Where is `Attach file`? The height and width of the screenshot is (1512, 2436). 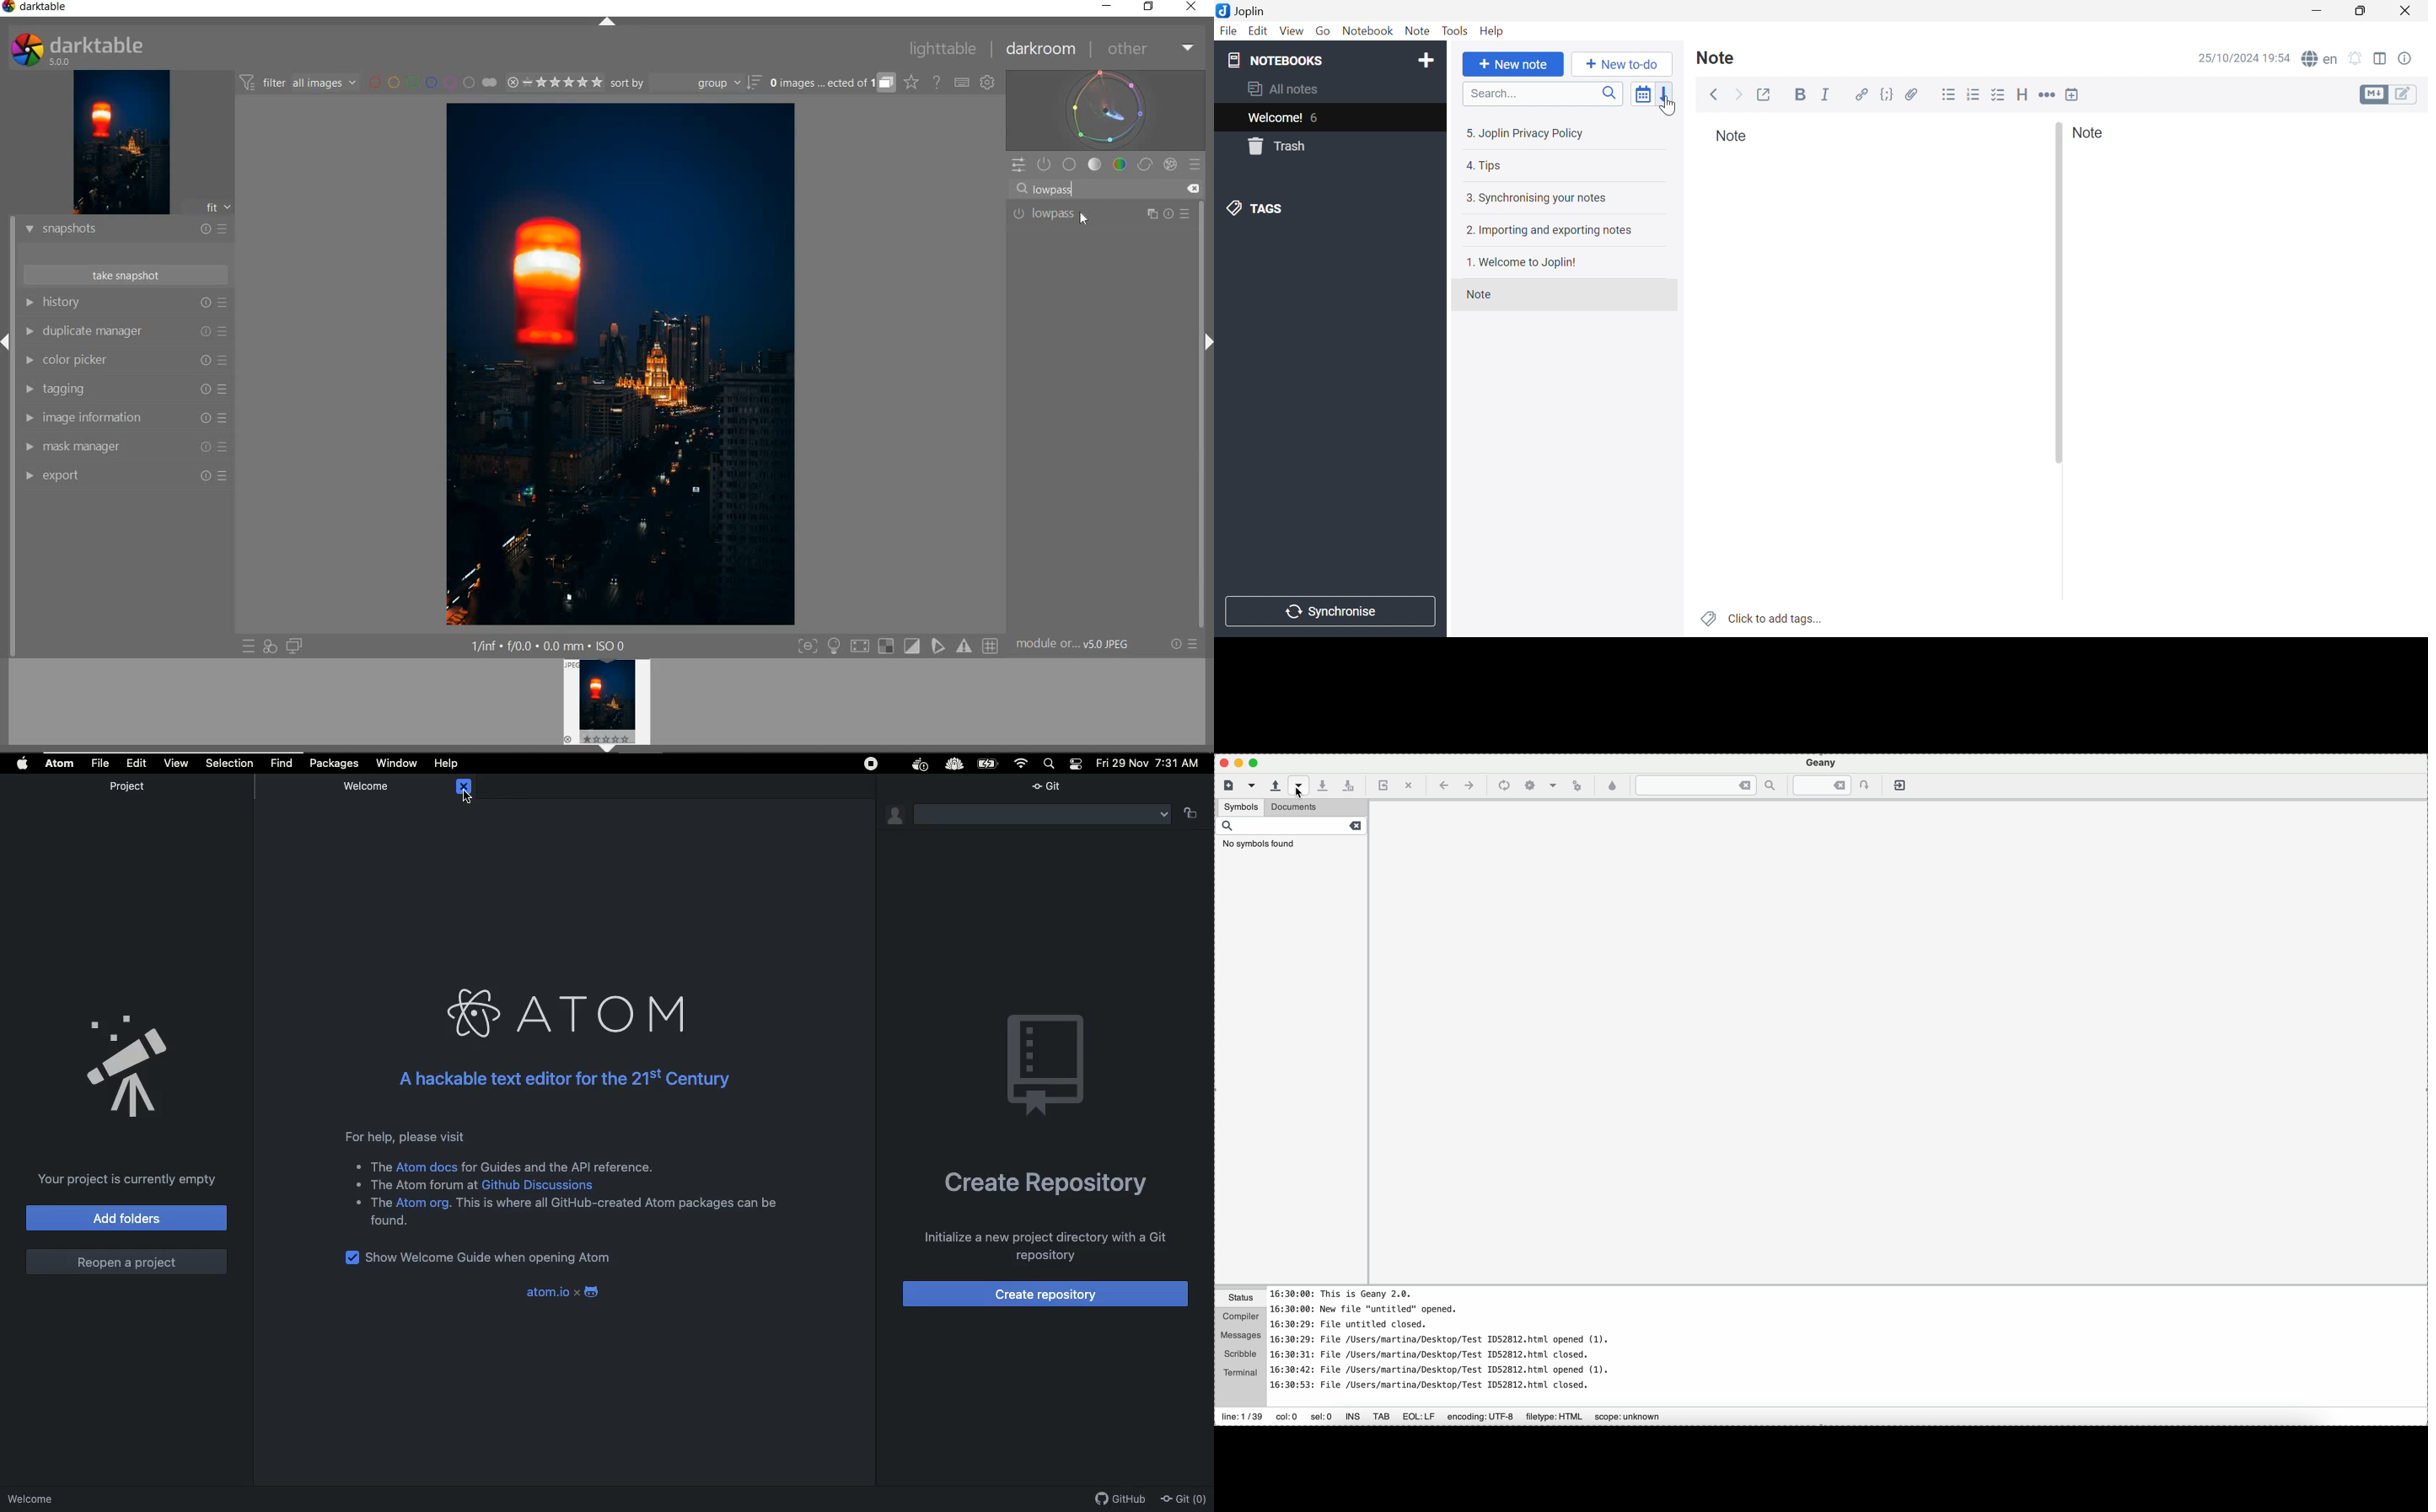
Attach file is located at coordinates (1911, 96).